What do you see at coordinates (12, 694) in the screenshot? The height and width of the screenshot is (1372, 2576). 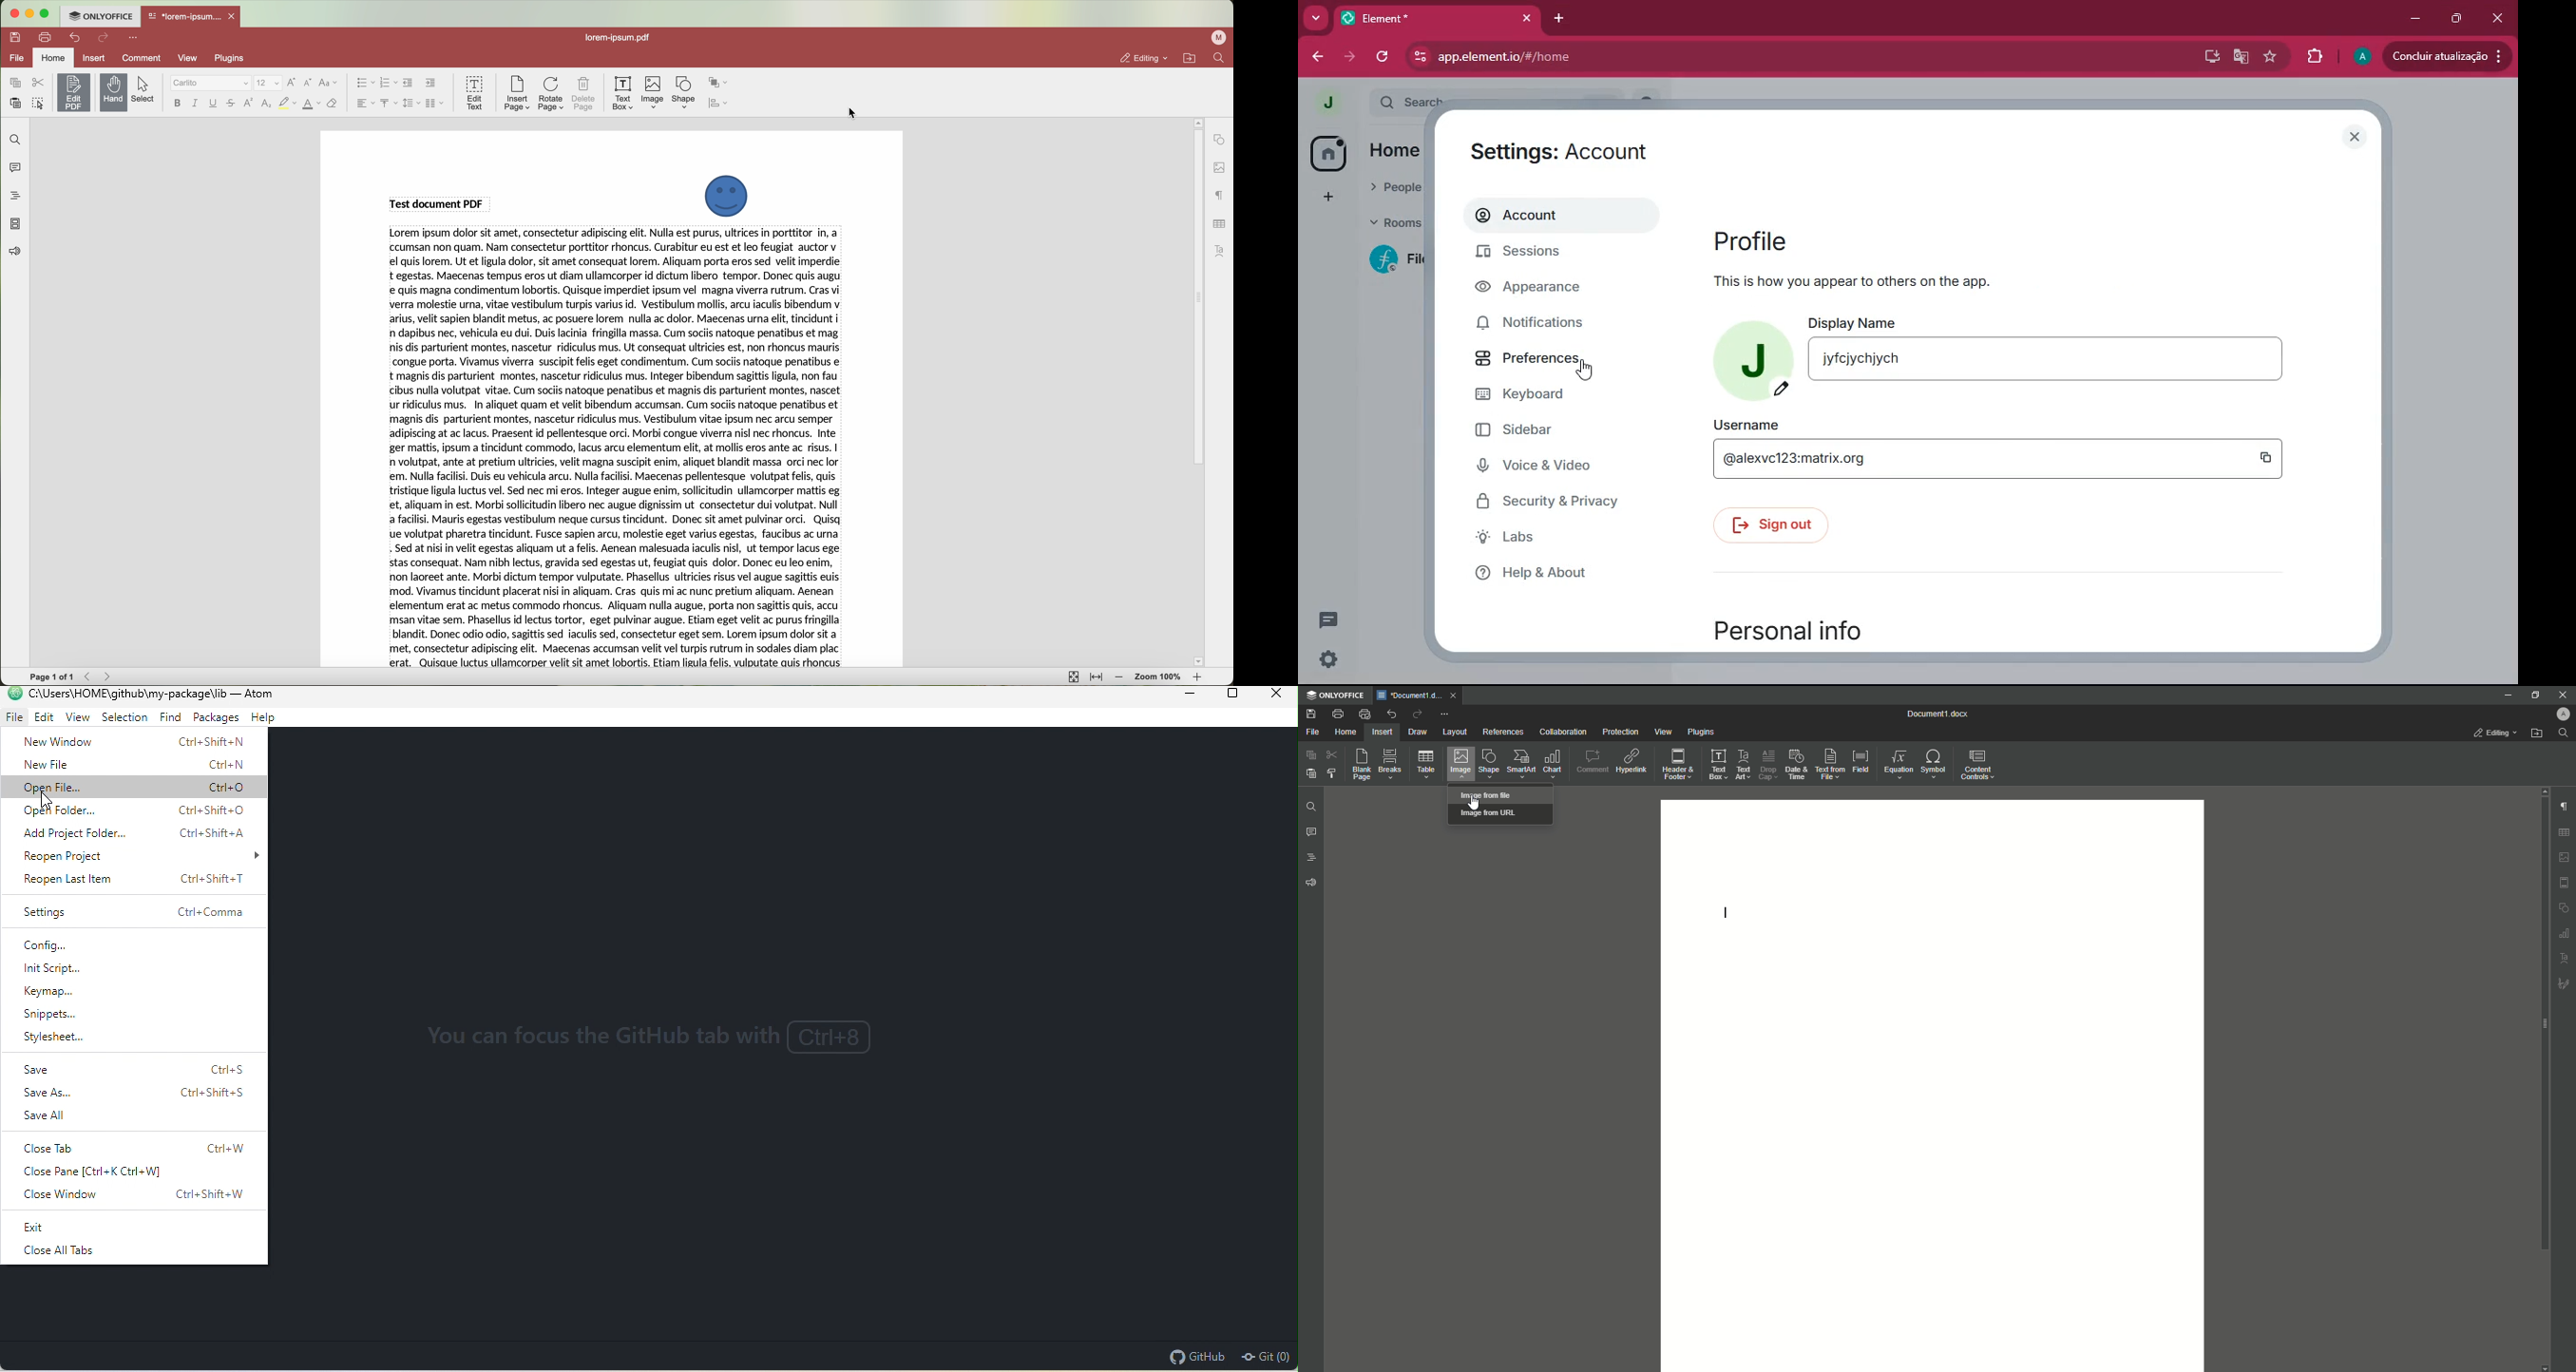 I see `atom icon` at bounding box center [12, 694].